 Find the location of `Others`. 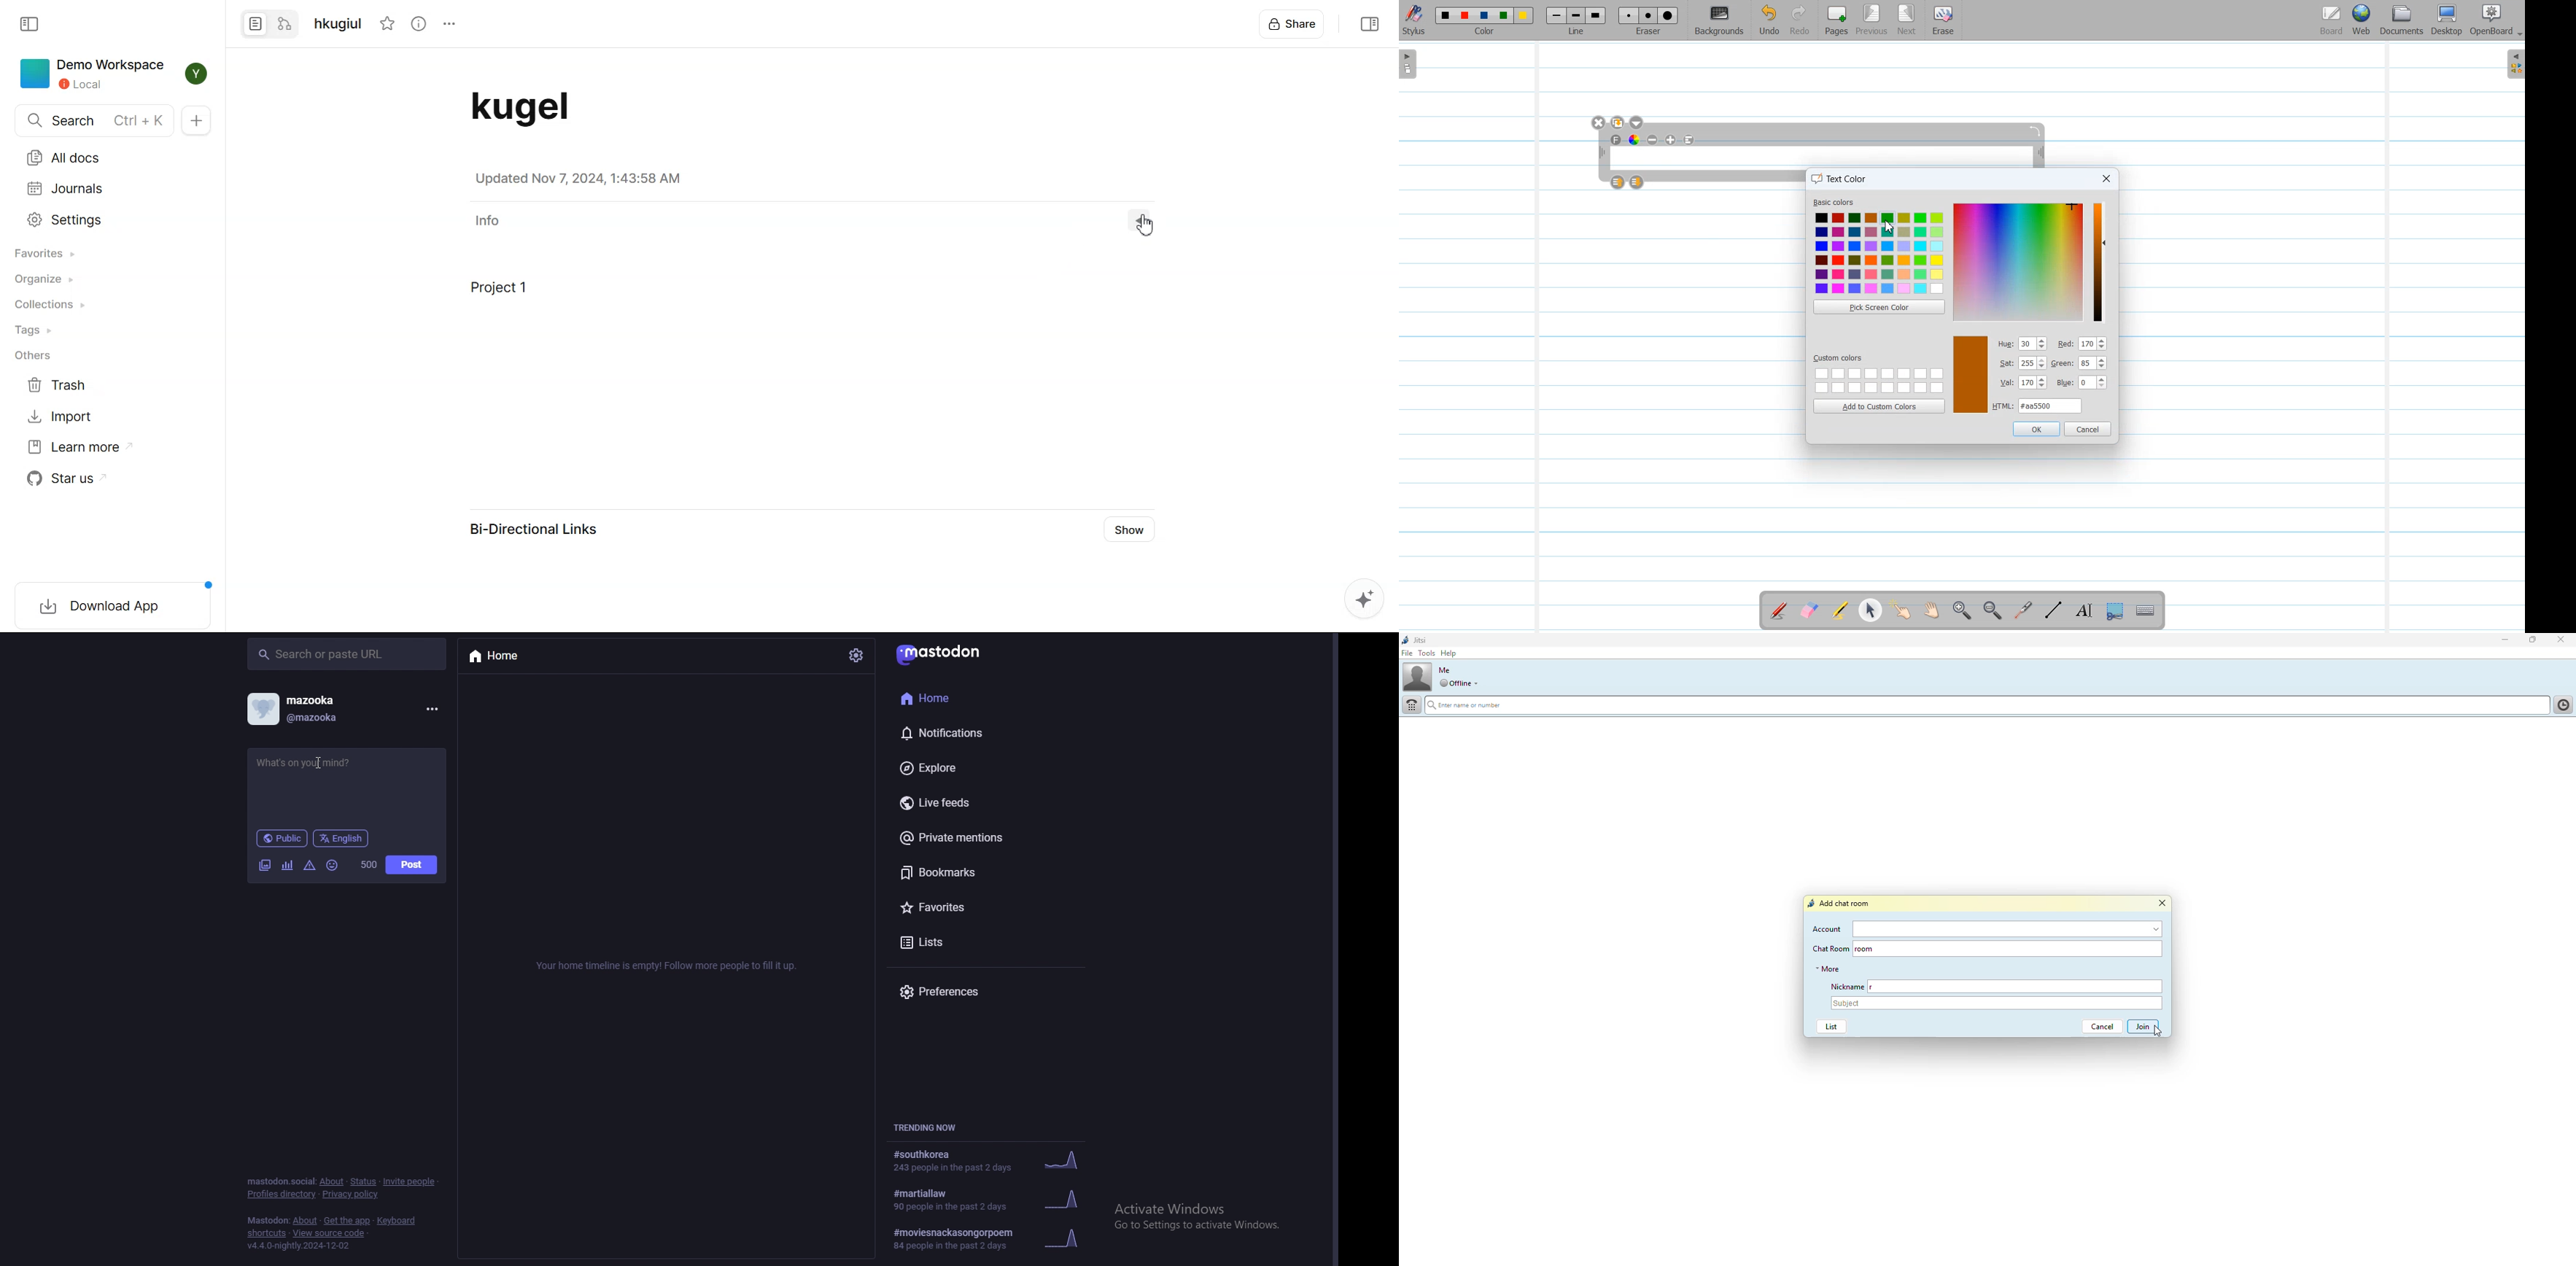

Others is located at coordinates (36, 356).